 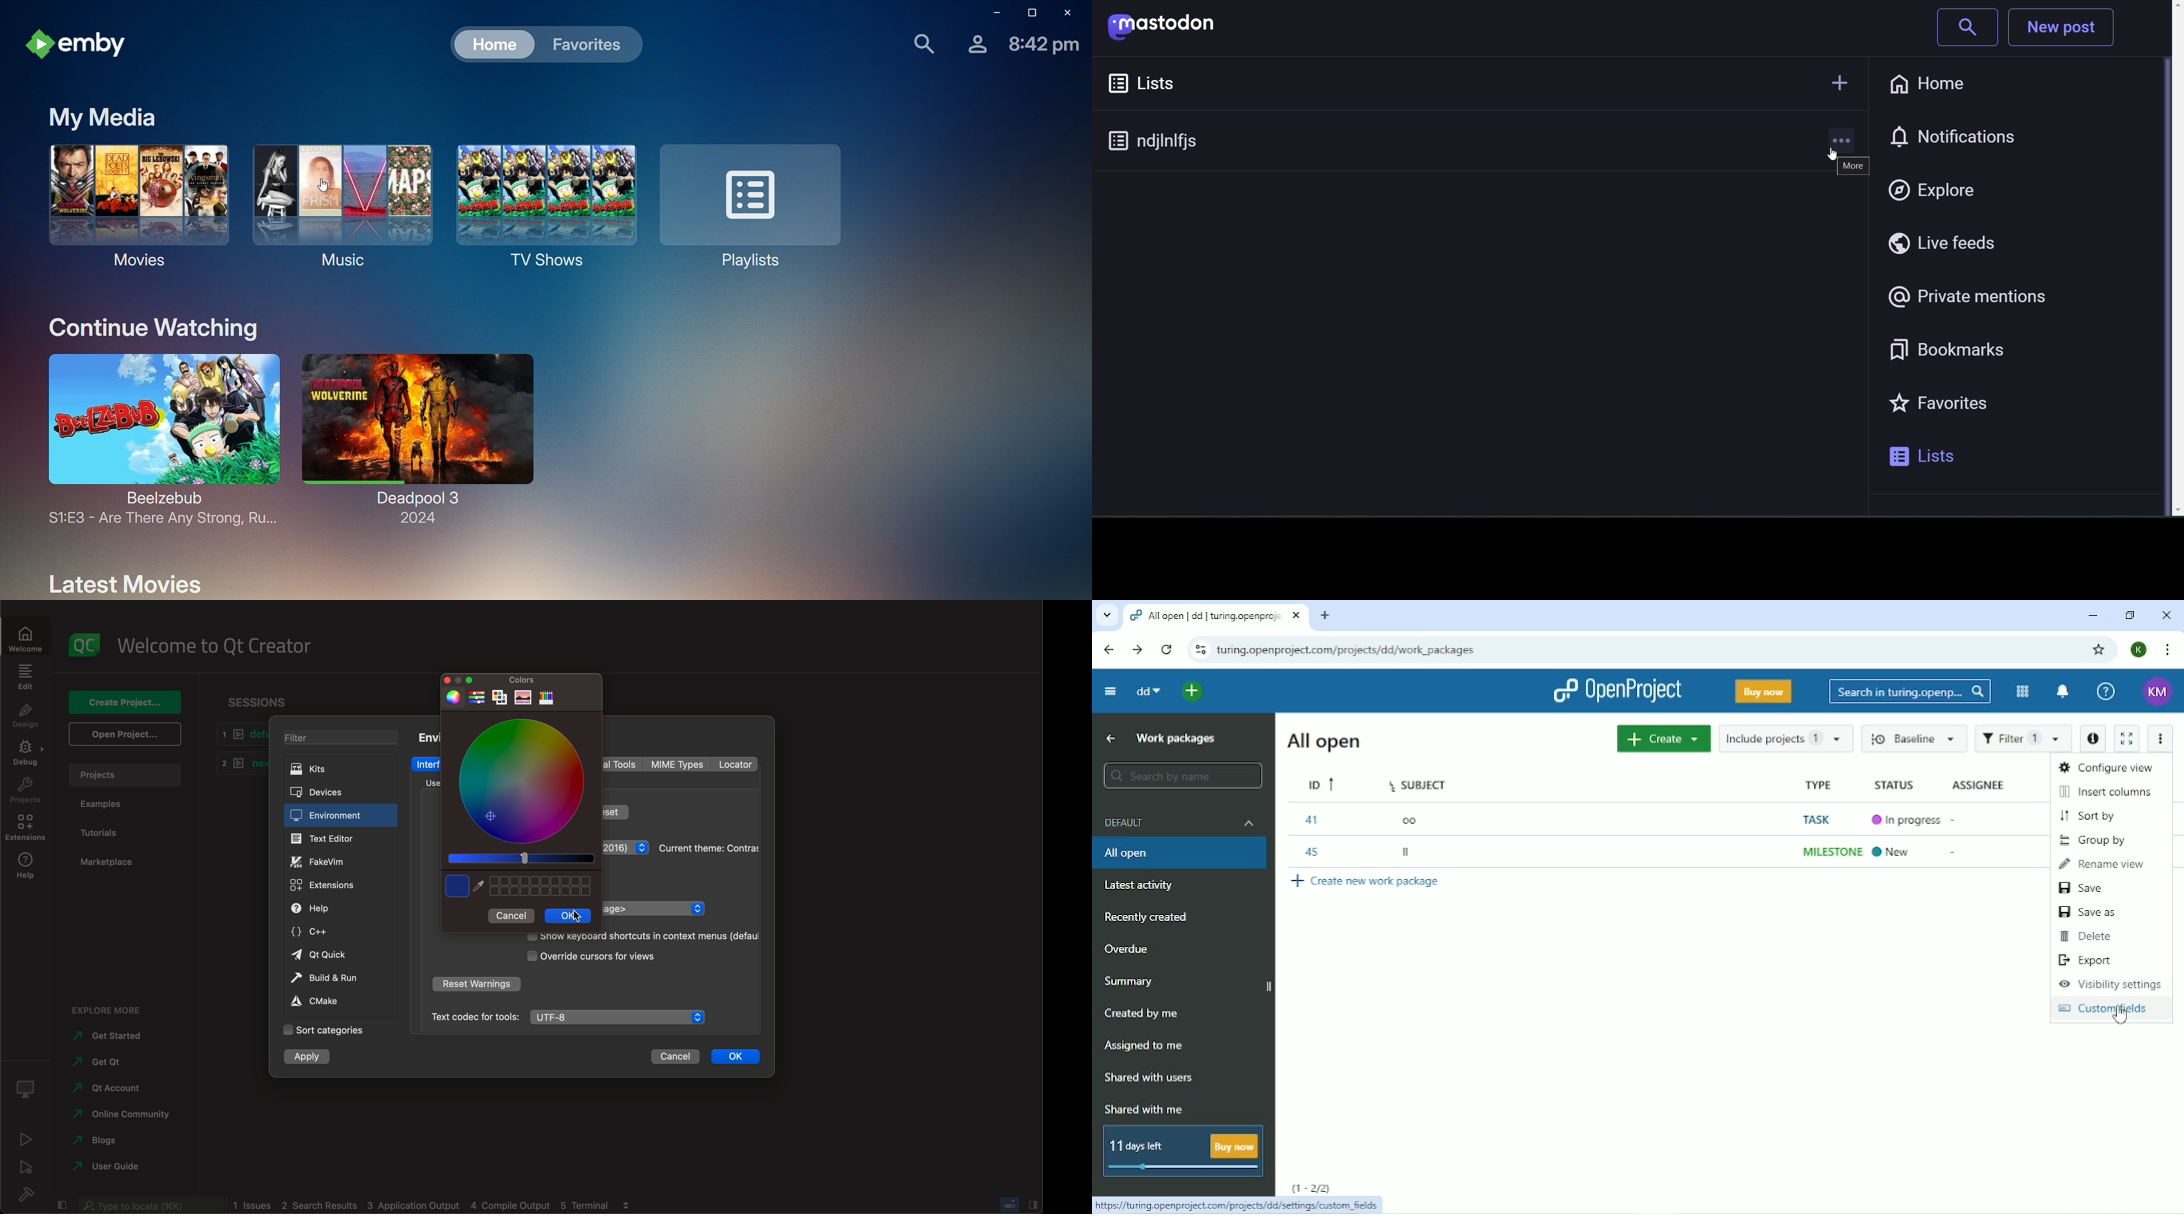 What do you see at coordinates (149, 1205) in the screenshot?
I see `seArch` at bounding box center [149, 1205].